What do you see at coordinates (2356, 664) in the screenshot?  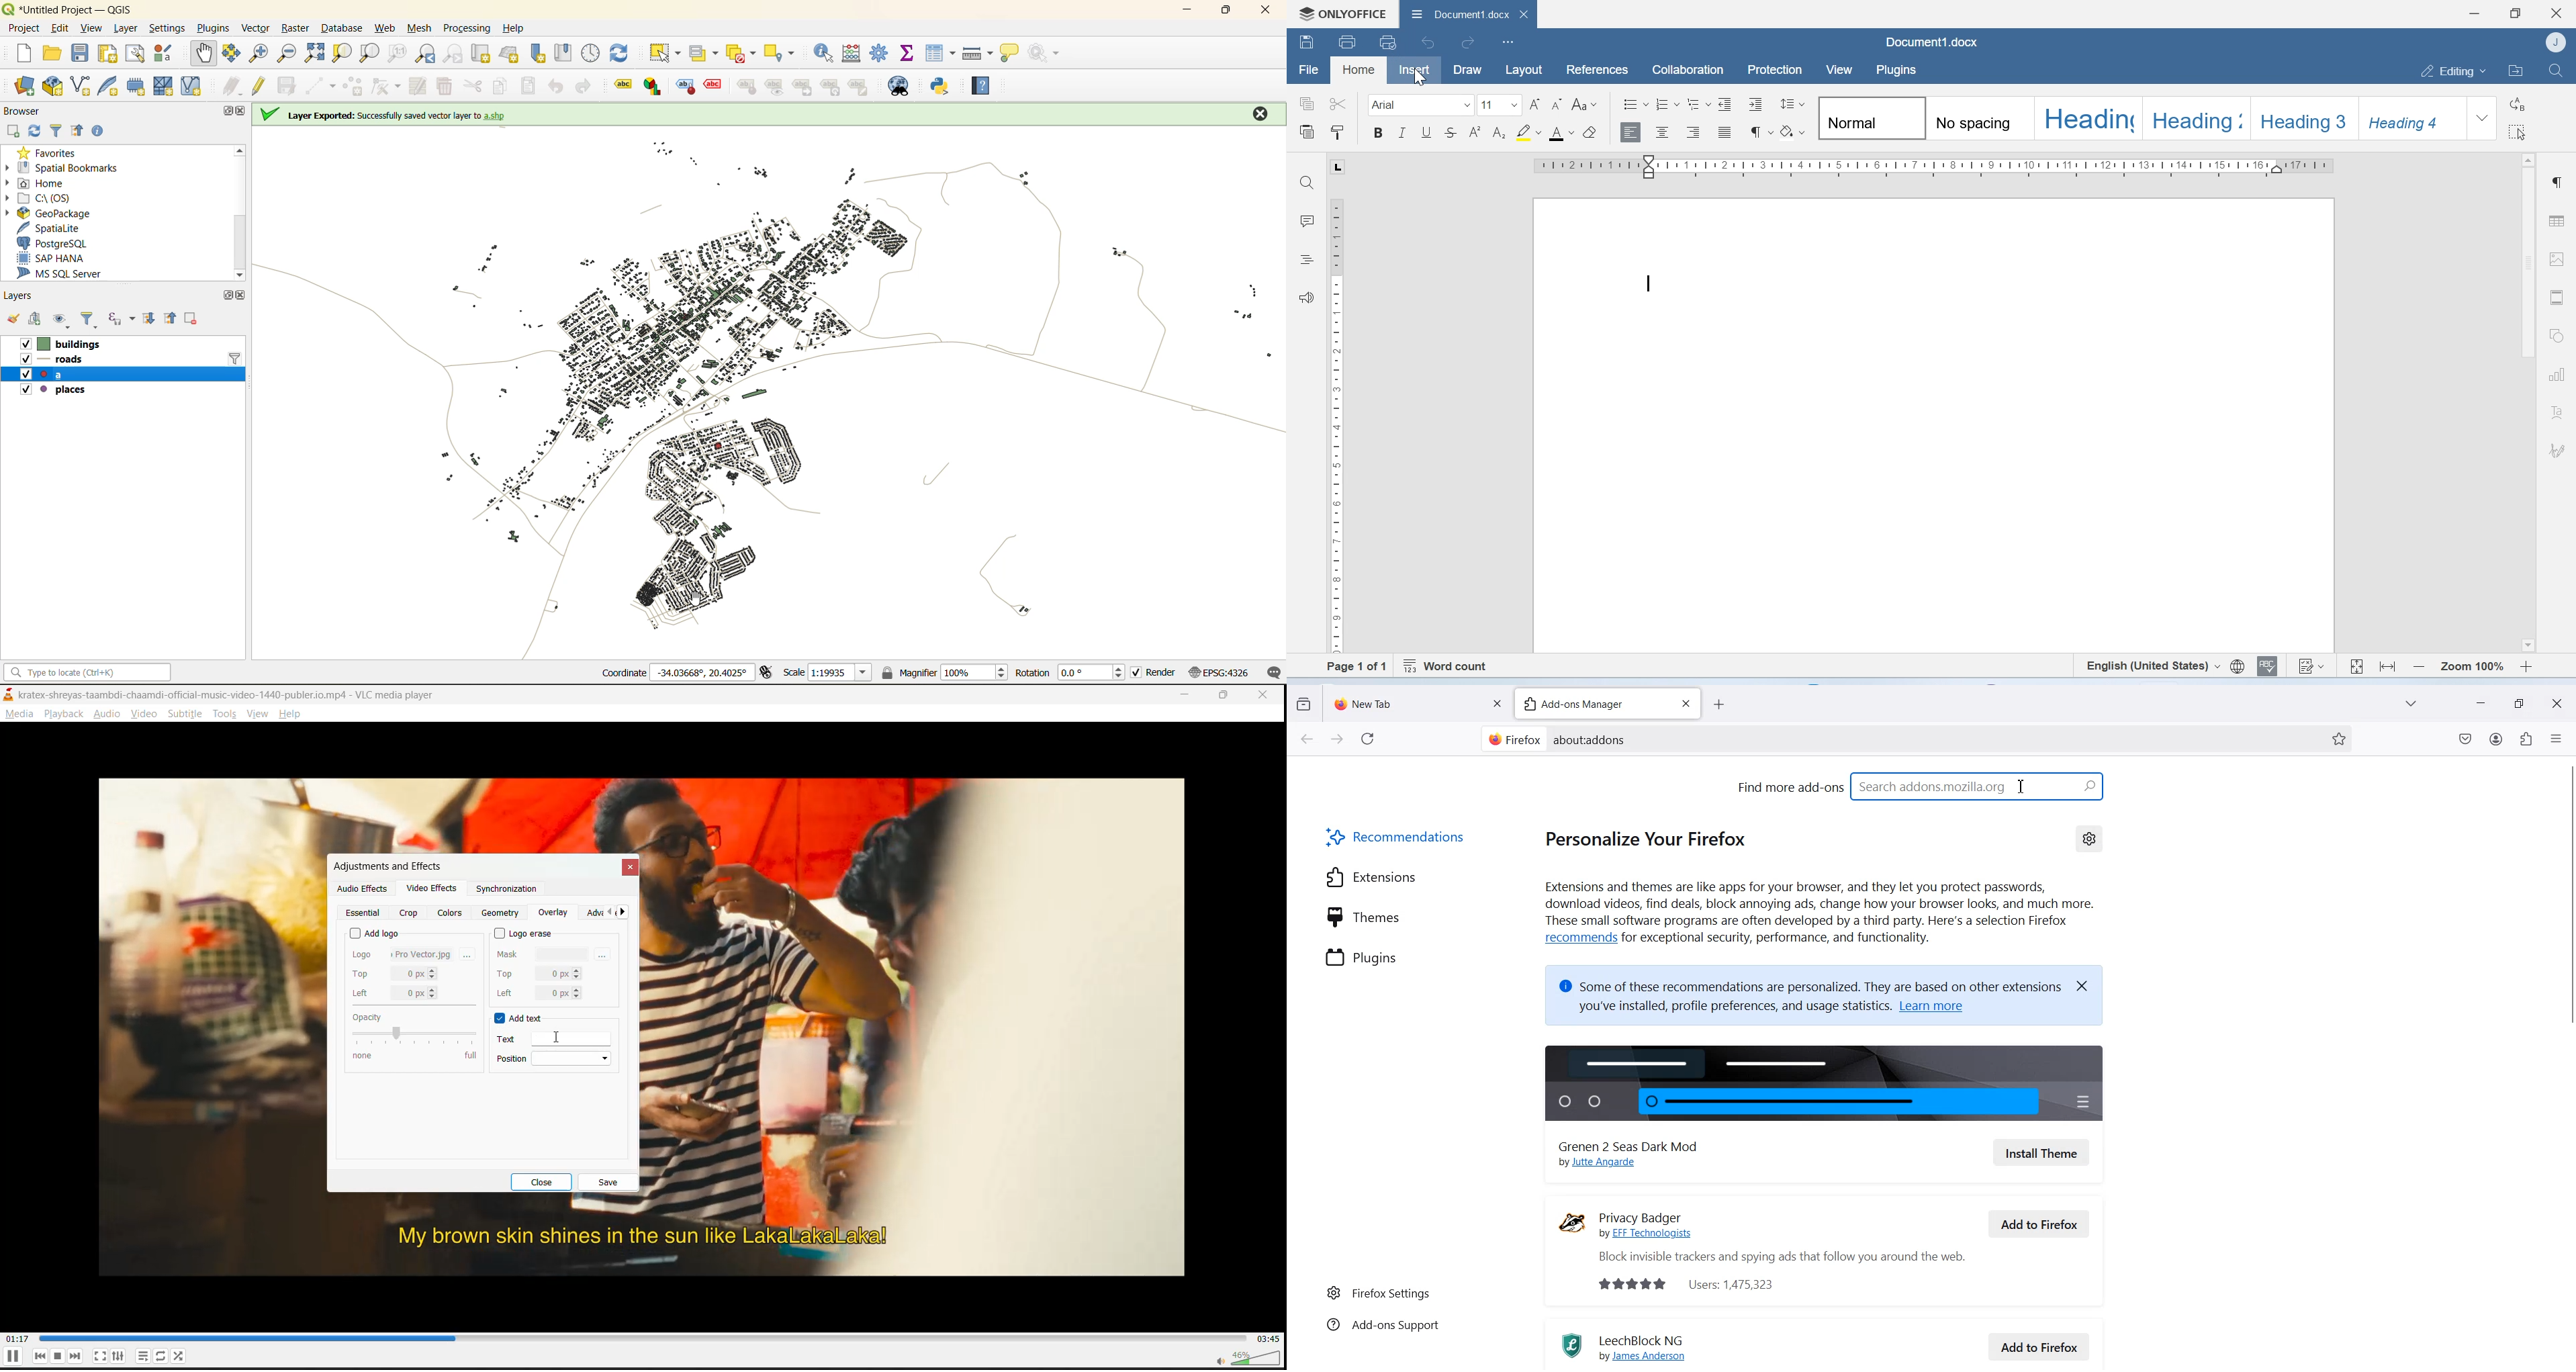 I see `Fit to page` at bounding box center [2356, 664].